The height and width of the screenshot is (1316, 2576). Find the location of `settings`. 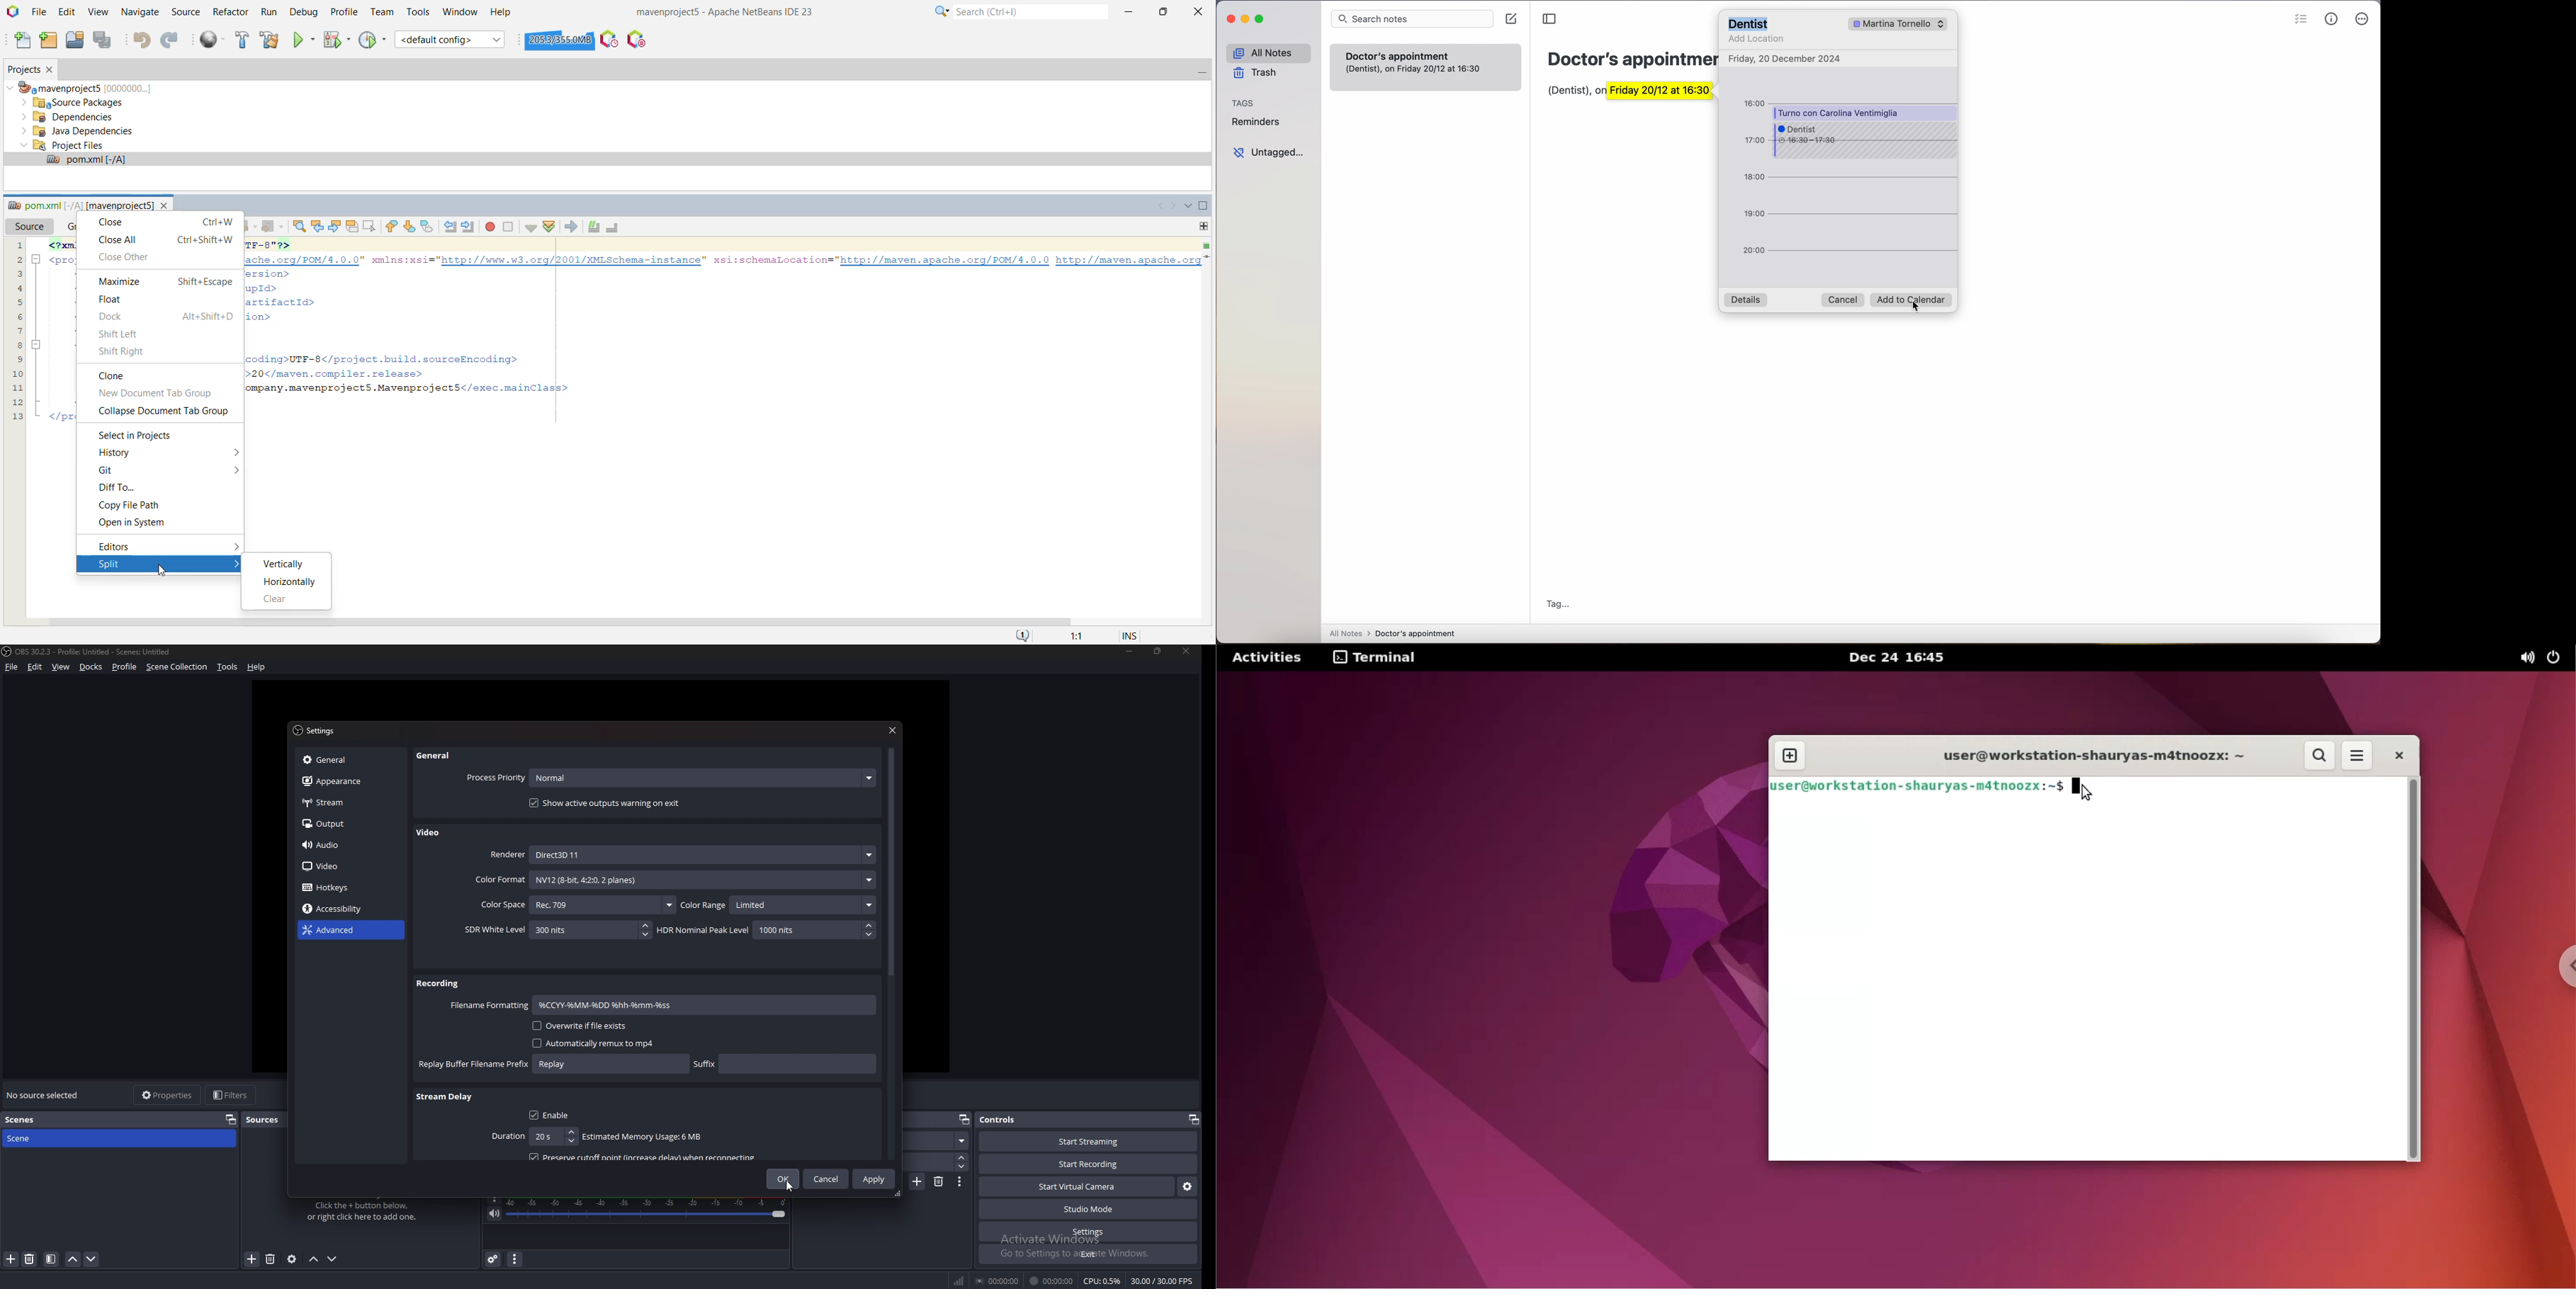

settings is located at coordinates (318, 731).